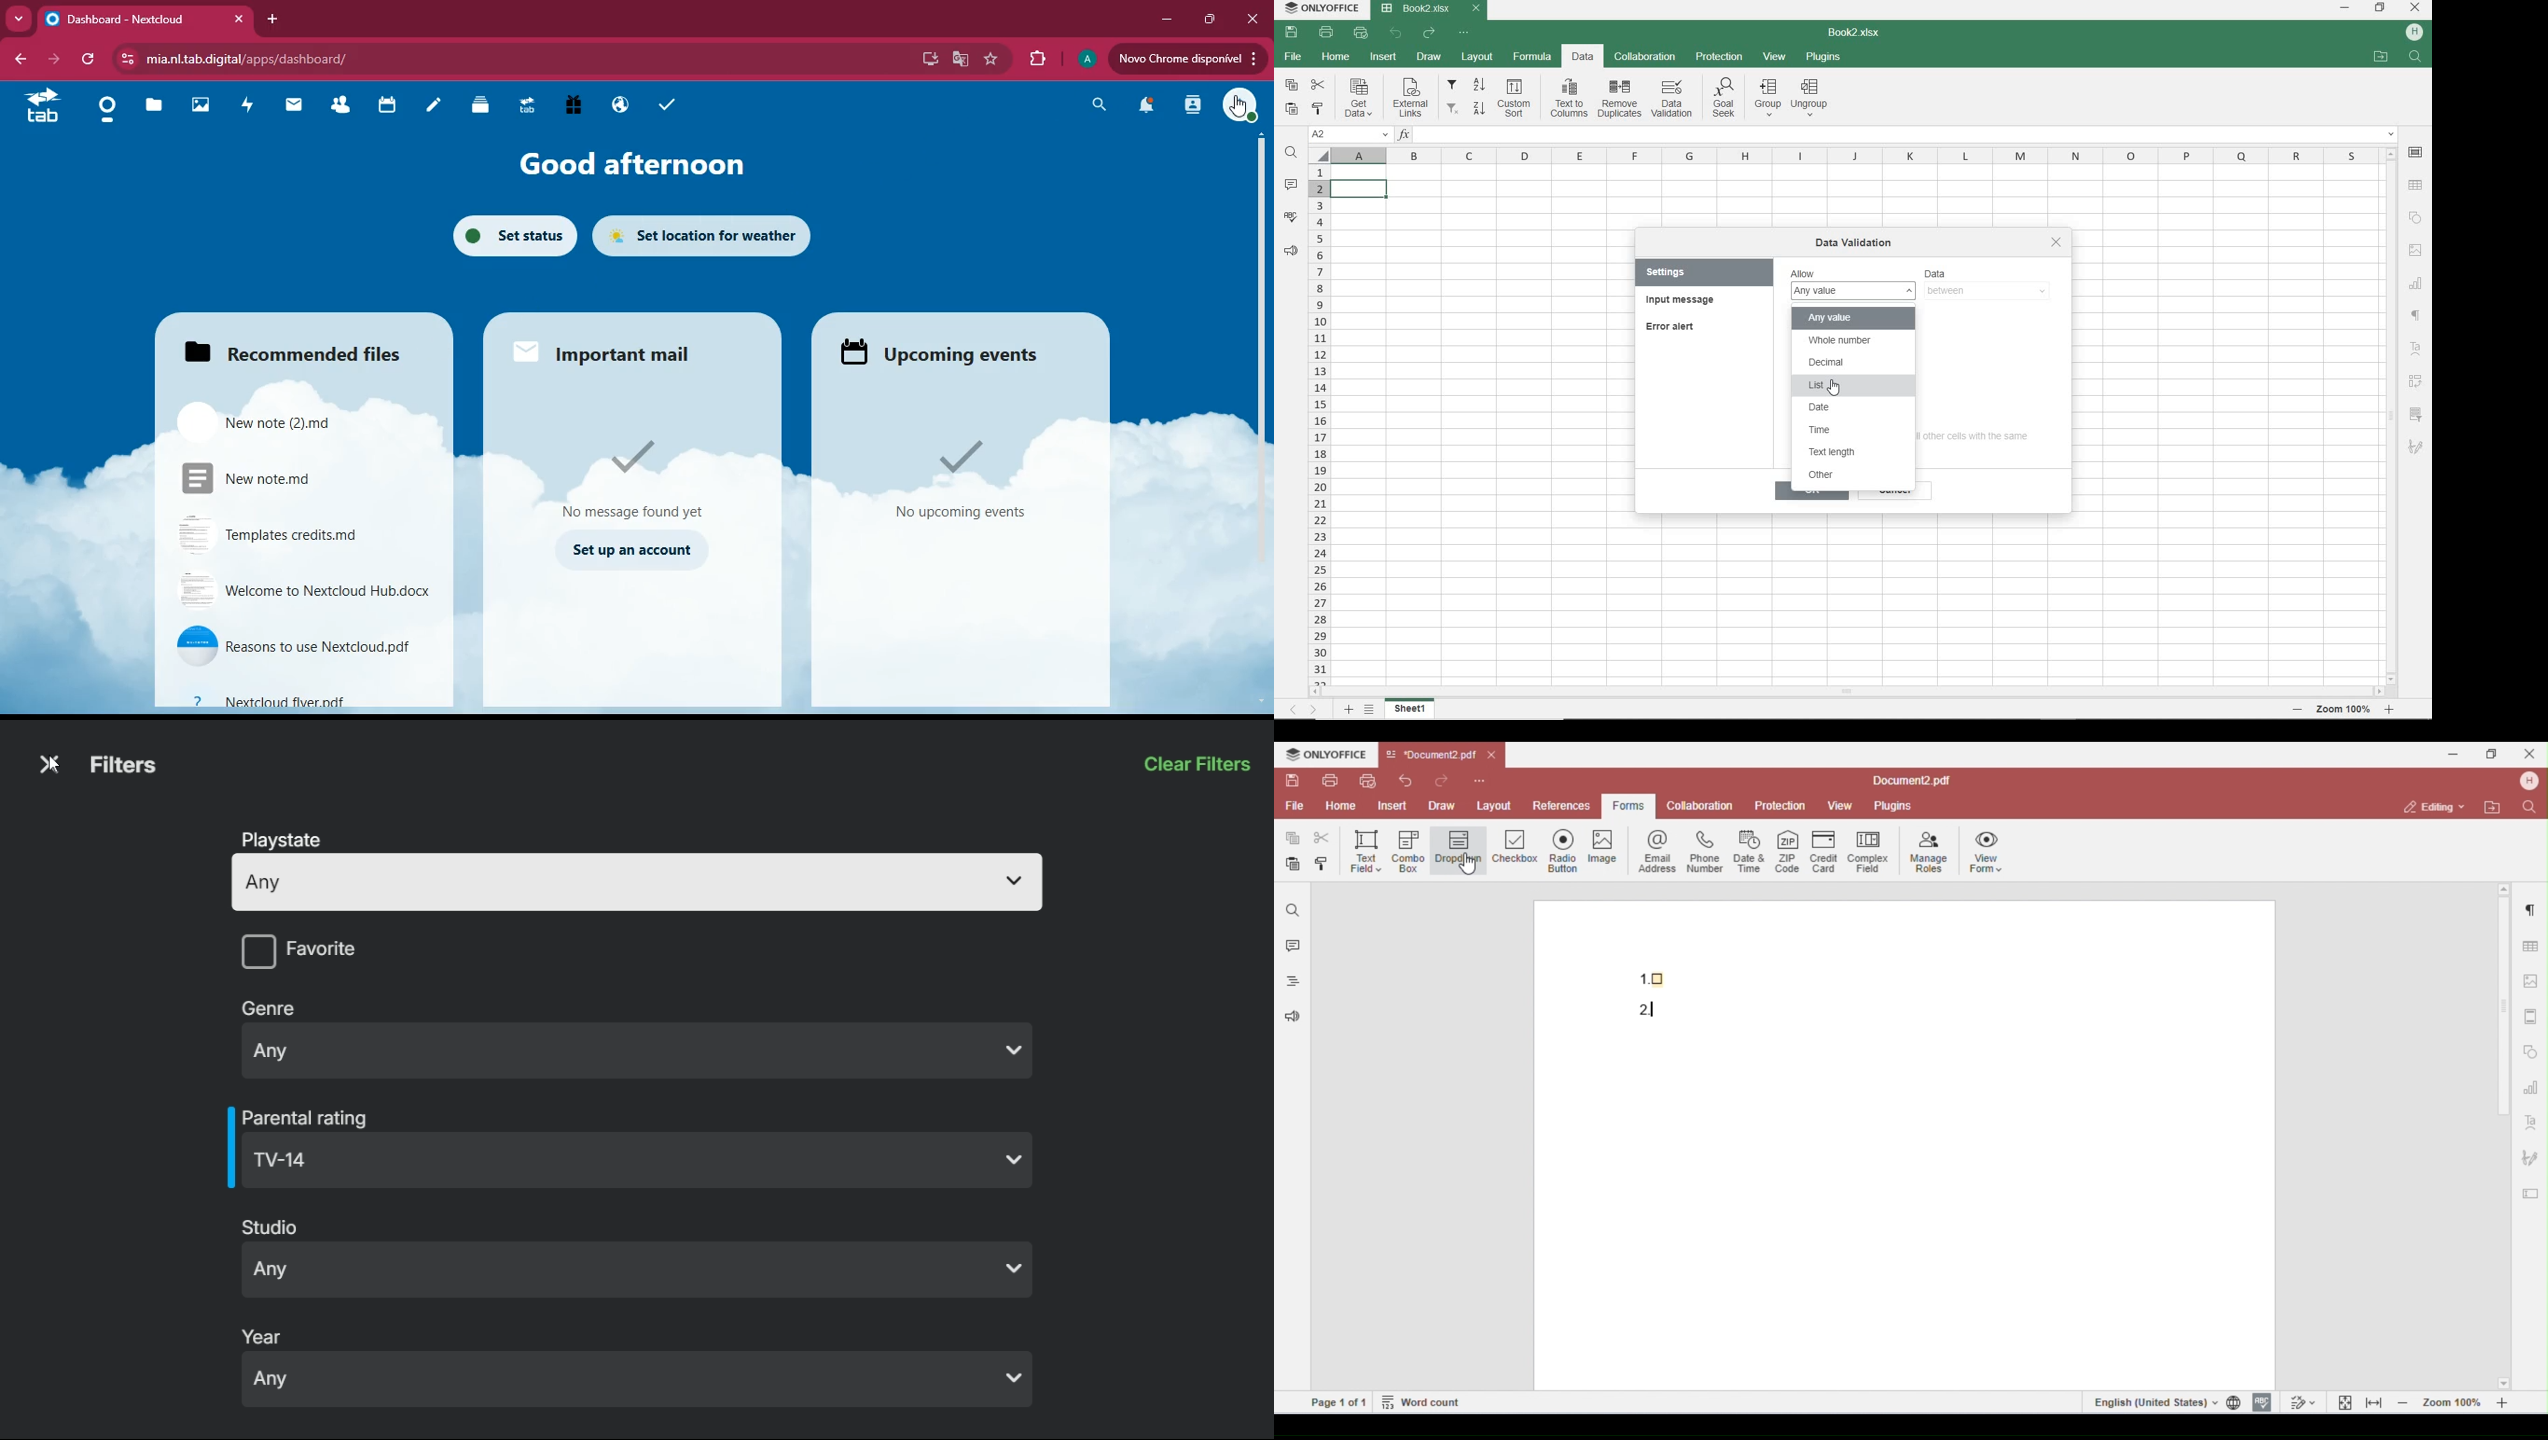 The height and width of the screenshot is (1456, 2548). What do you see at coordinates (531, 108) in the screenshot?
I see `tab` at bounding box center [531, 108].